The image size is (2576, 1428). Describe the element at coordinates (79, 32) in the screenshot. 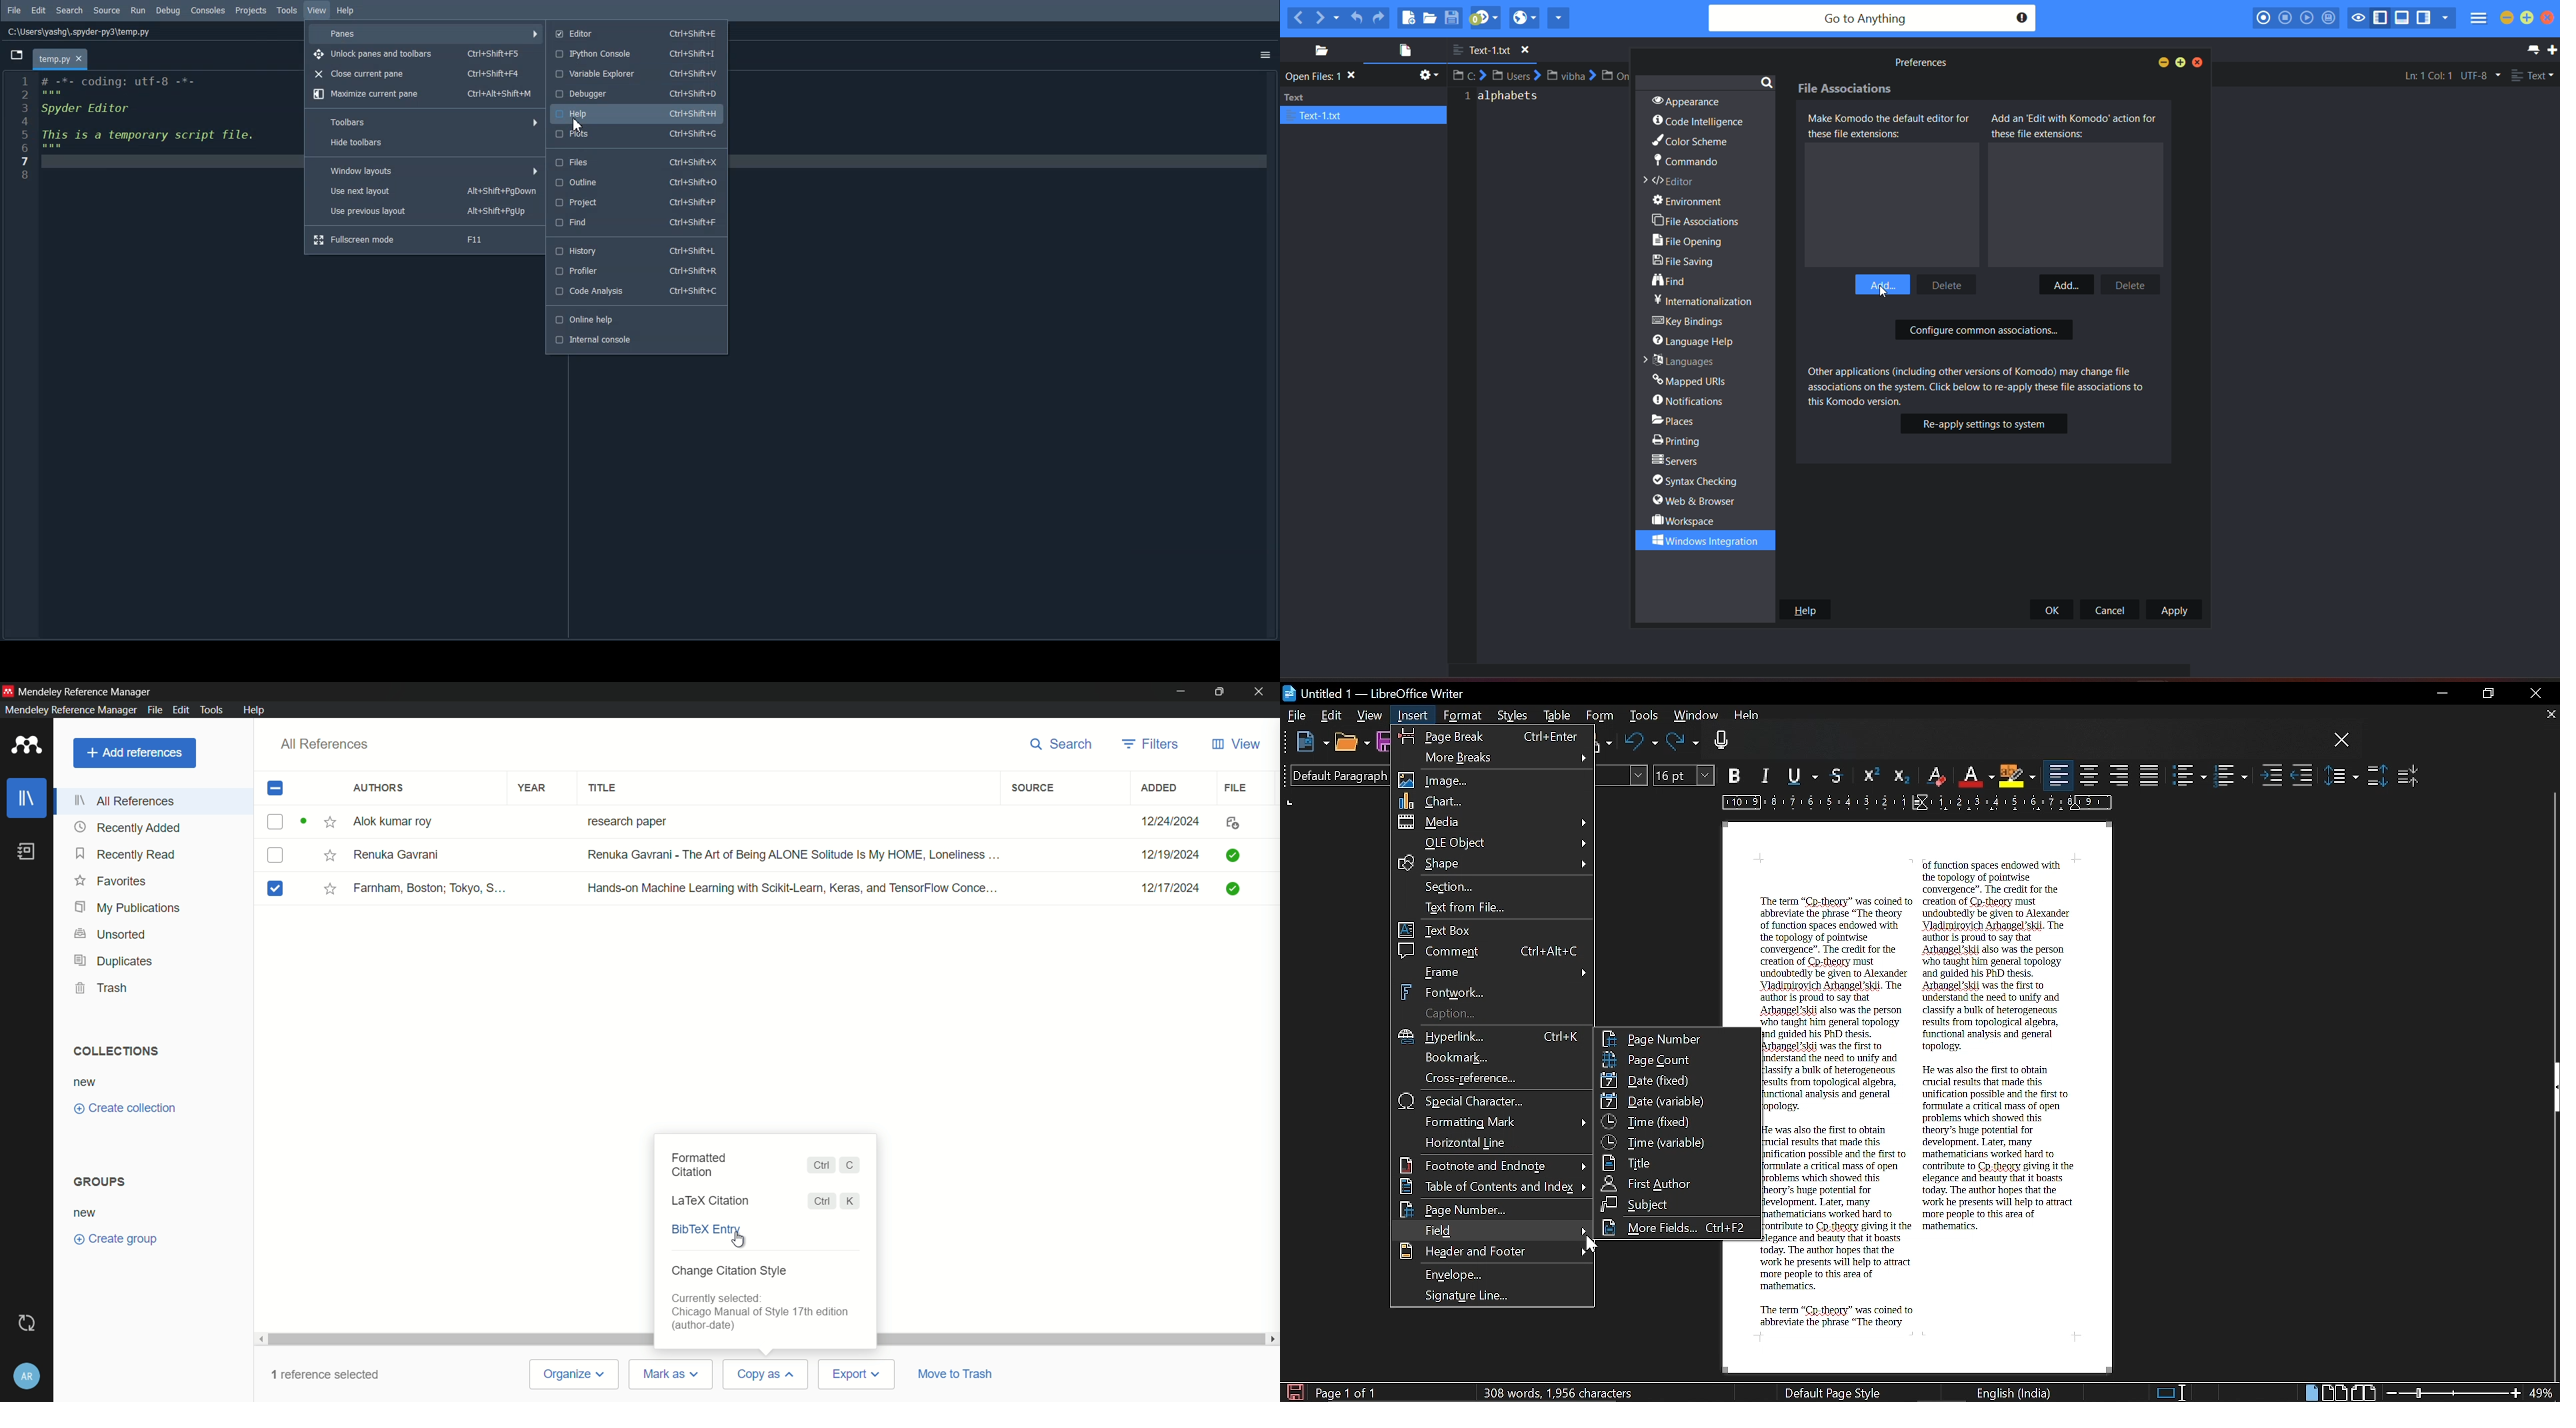

I see `File path address` at that location.